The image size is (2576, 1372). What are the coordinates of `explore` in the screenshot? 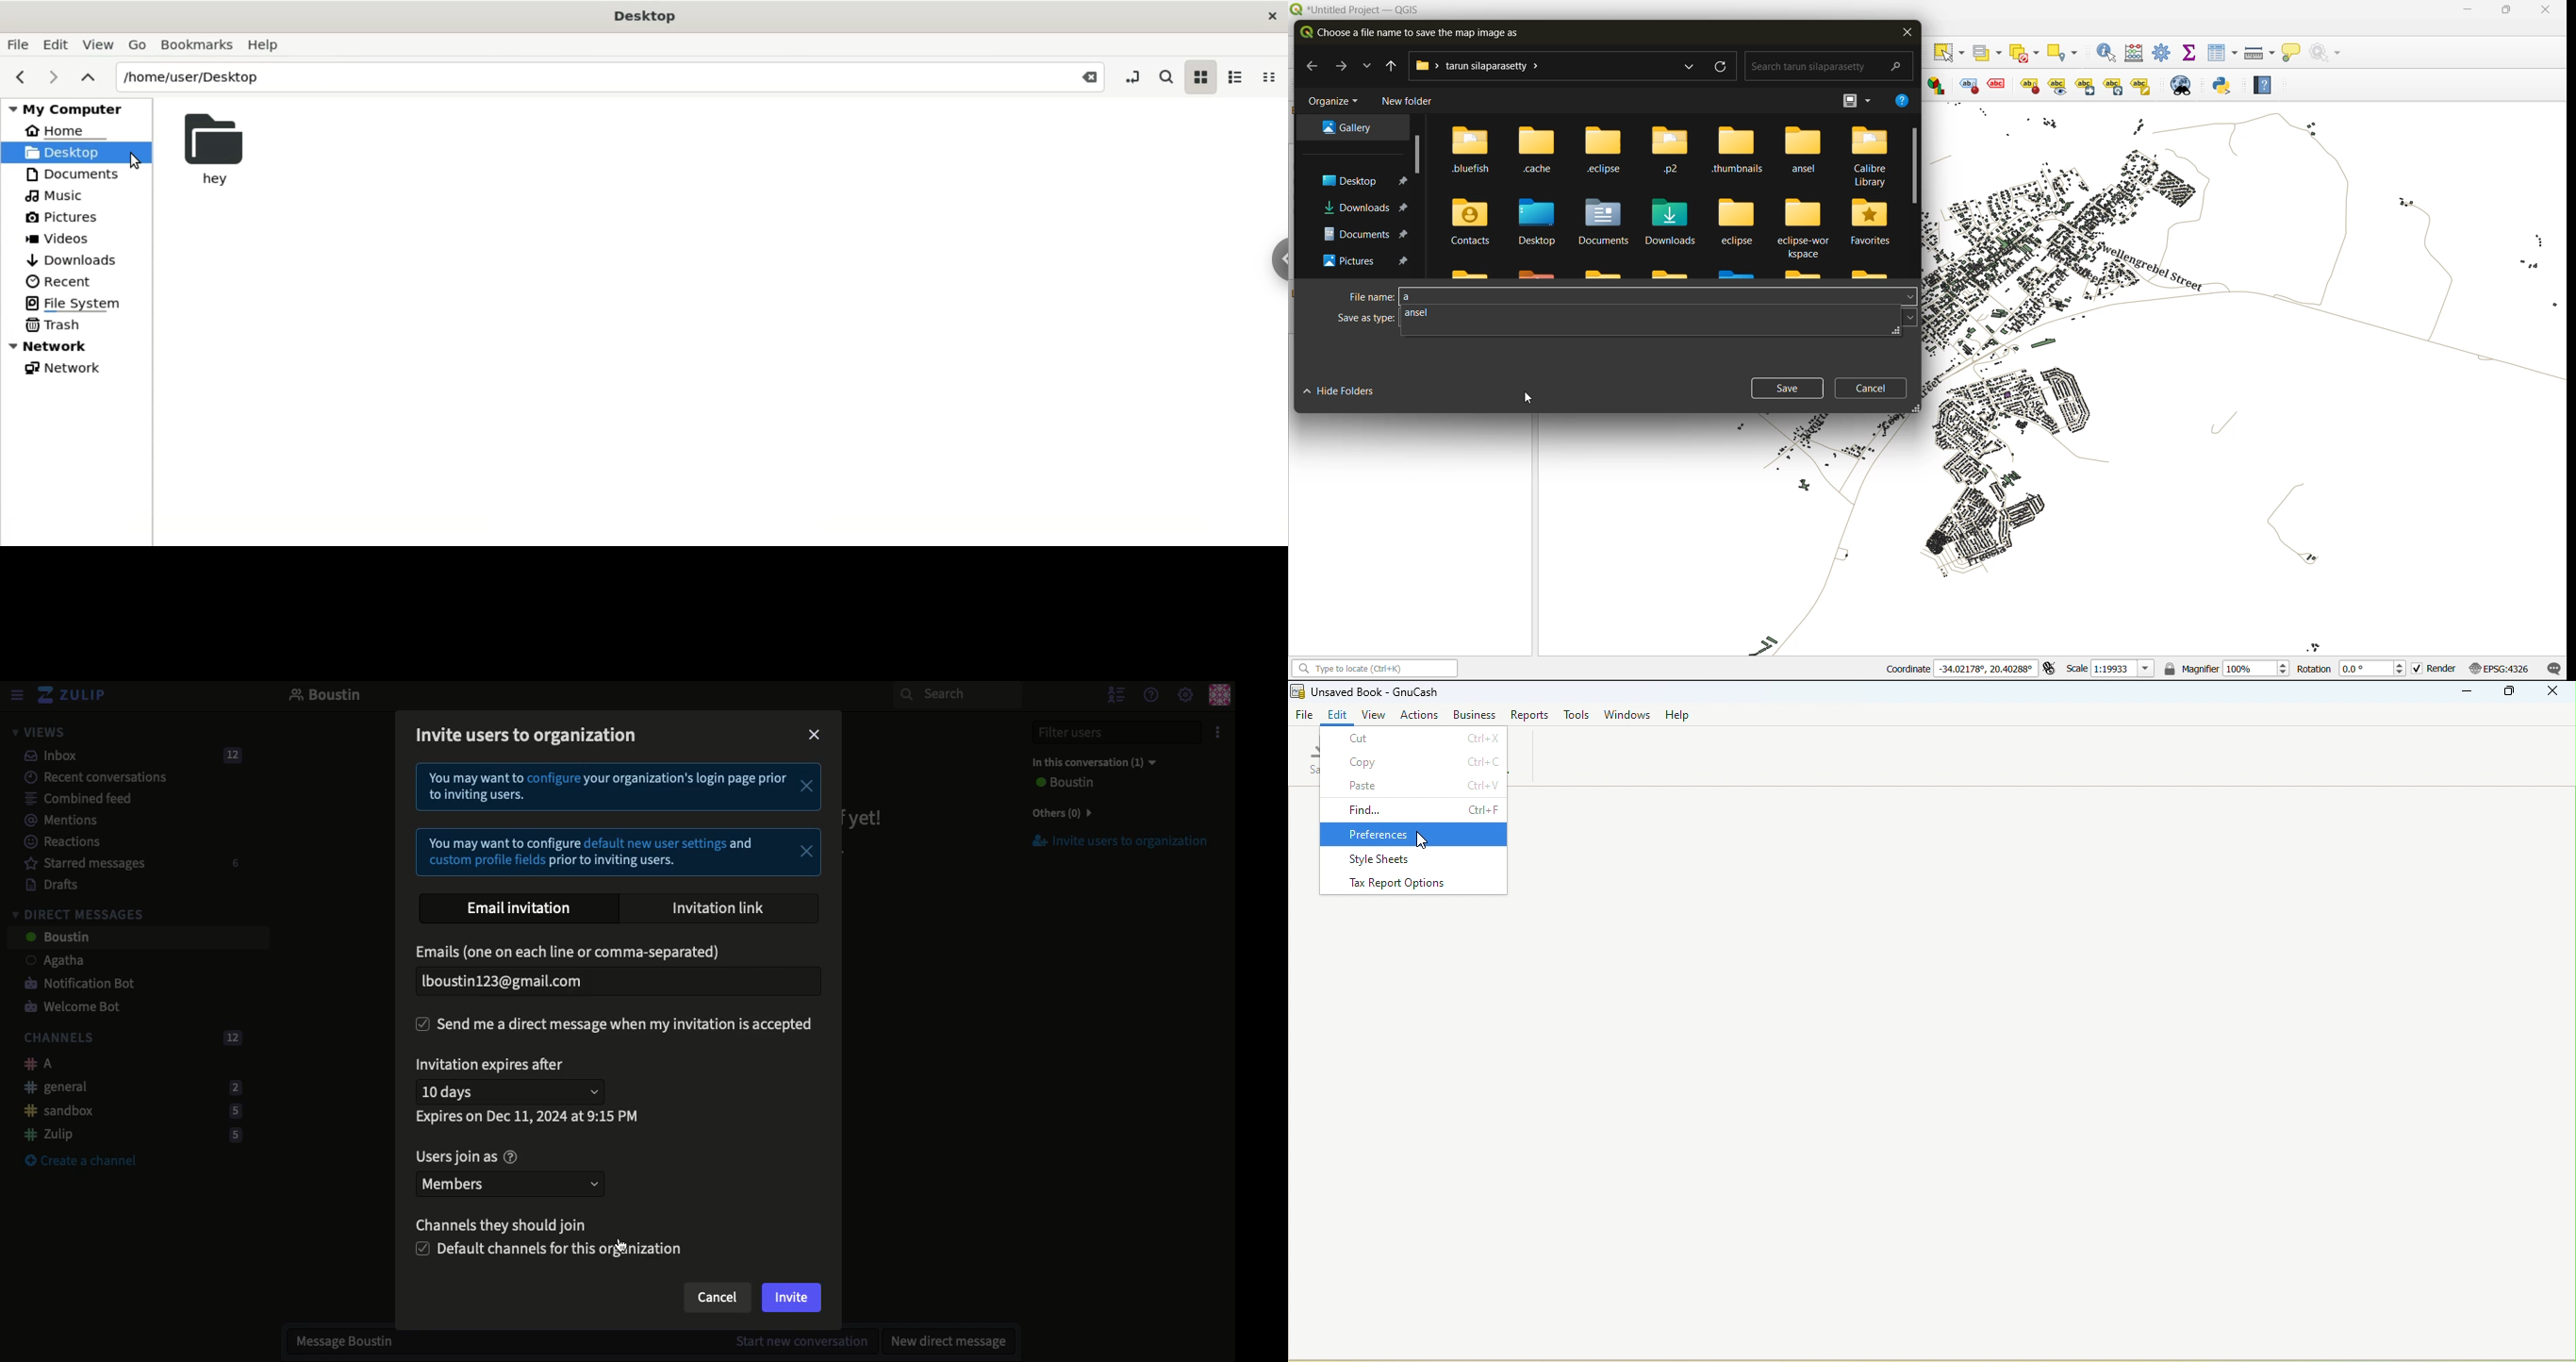 It's located at (1368, 67).